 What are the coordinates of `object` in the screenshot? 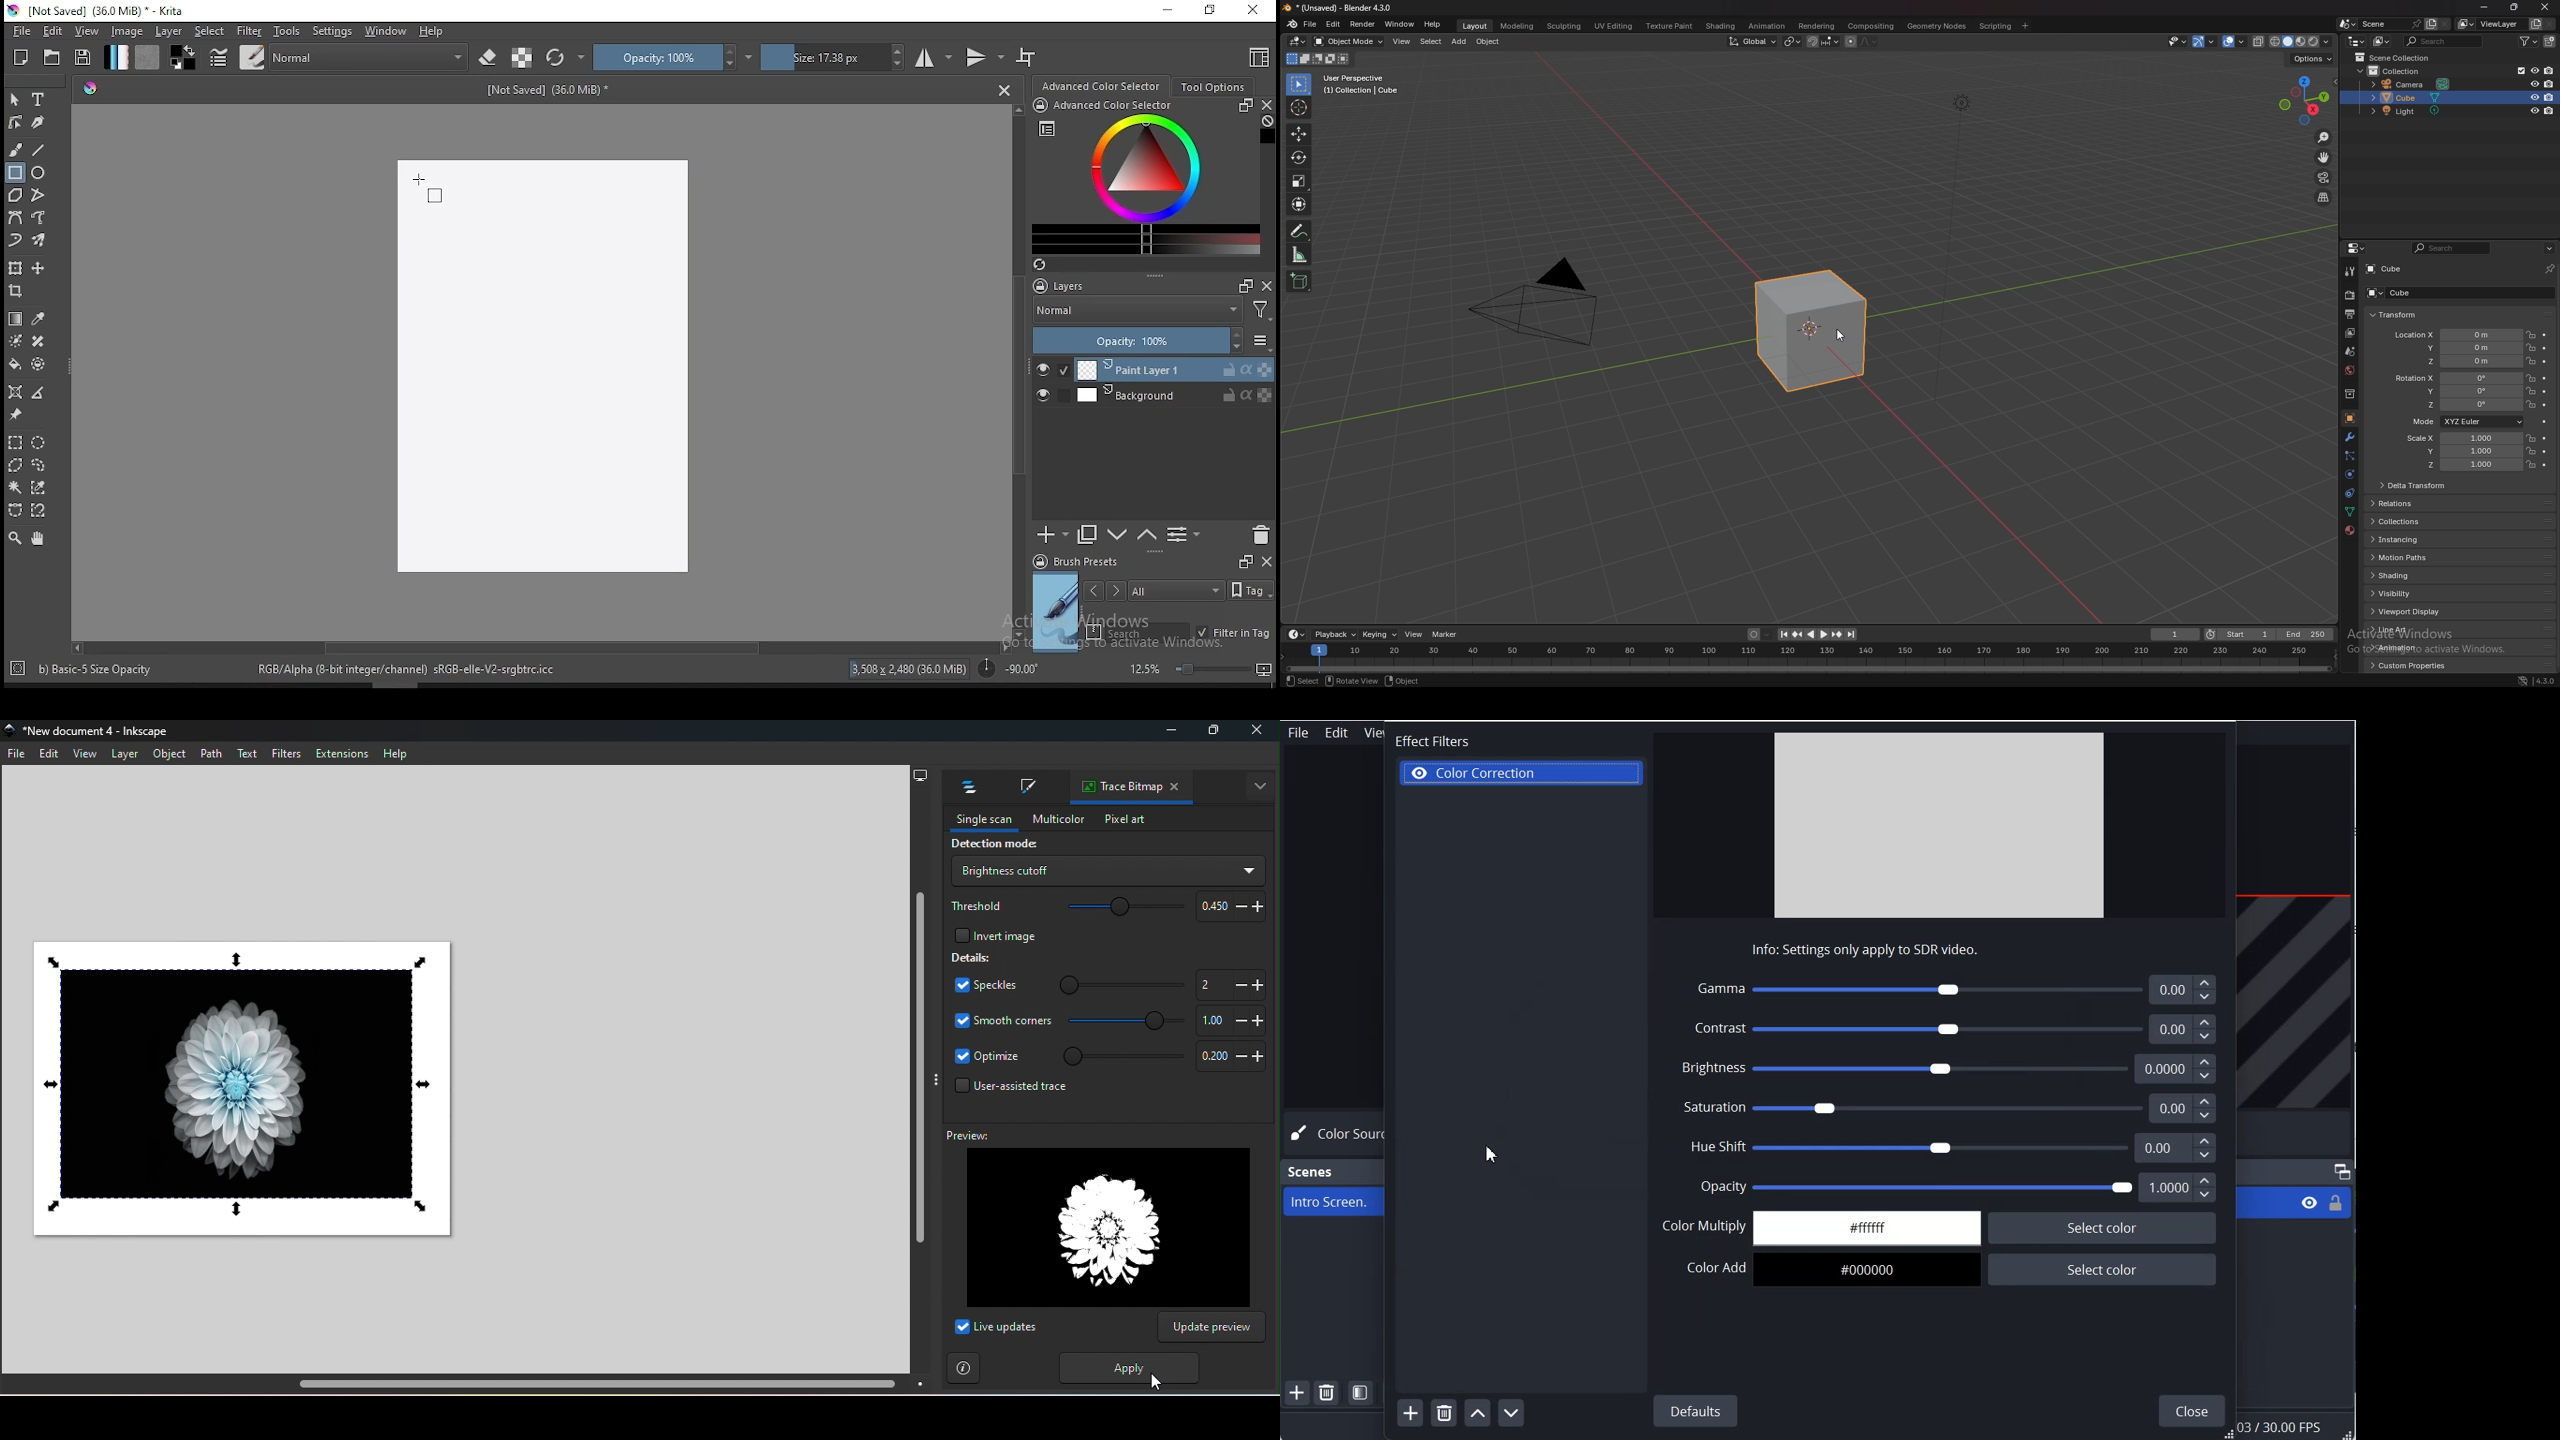 It's located at (2350, 418).